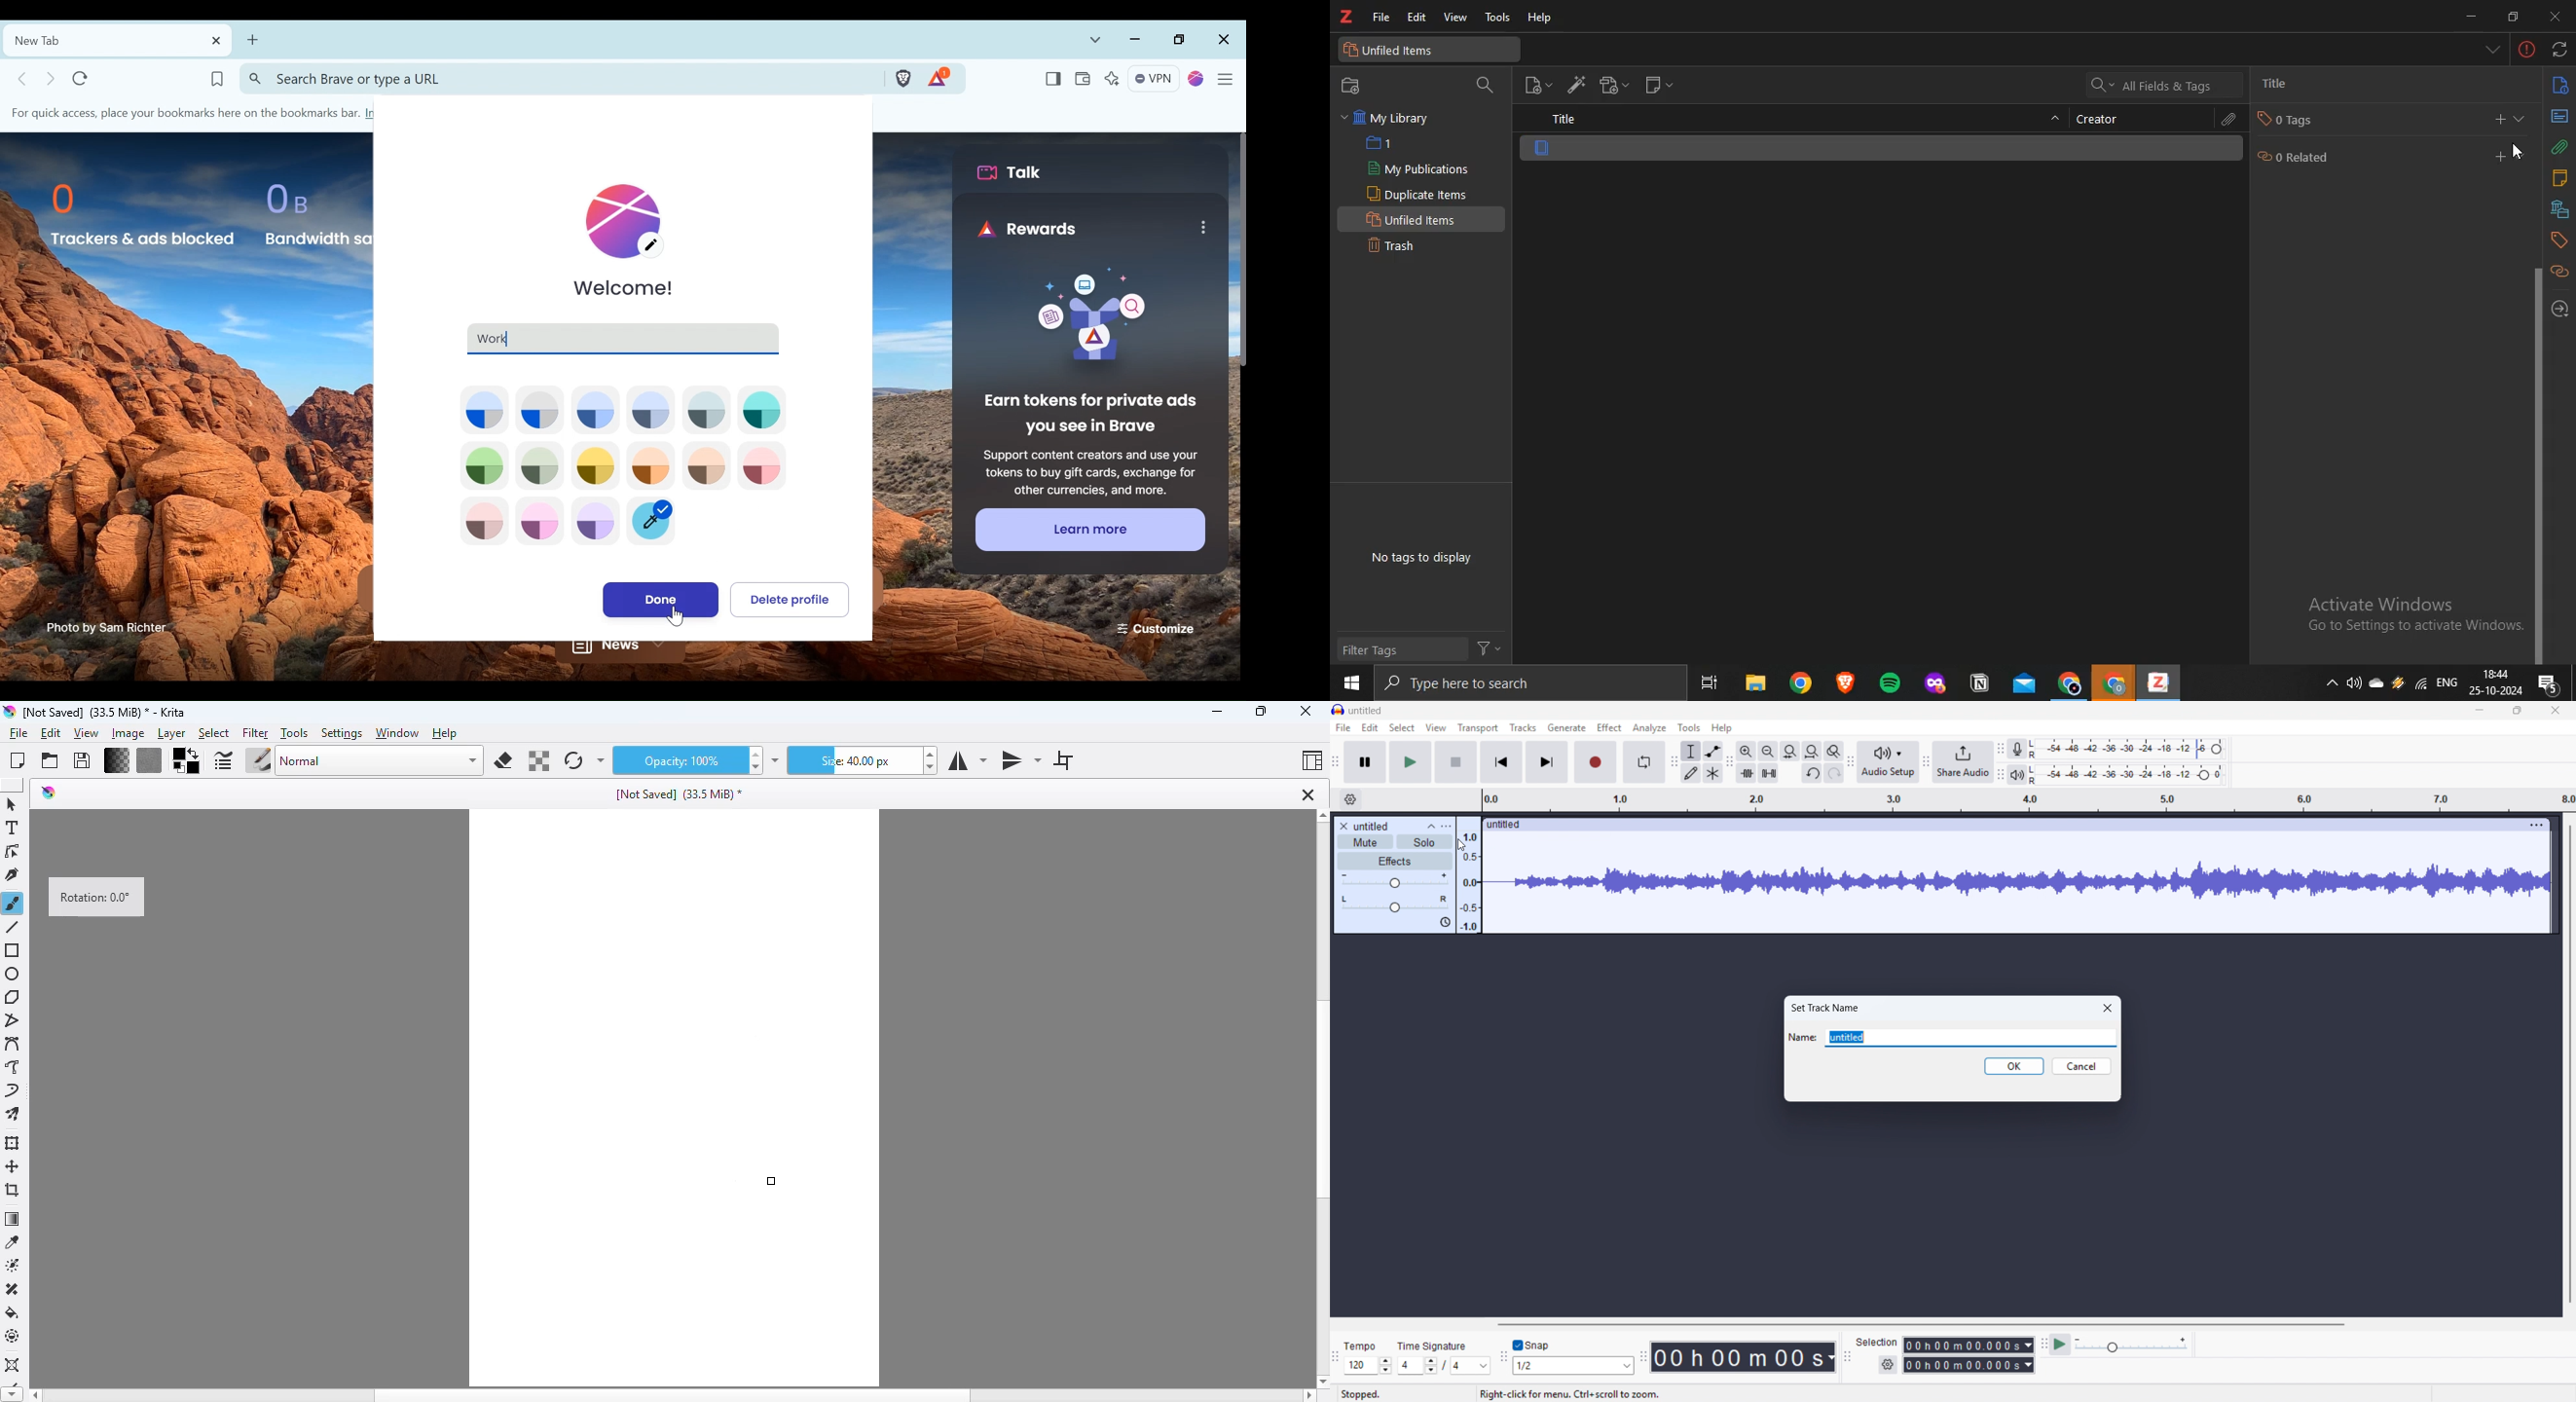  Describe the element at coordinates (13, 1022) in the screenshot. I see `polyline tool` at that location.